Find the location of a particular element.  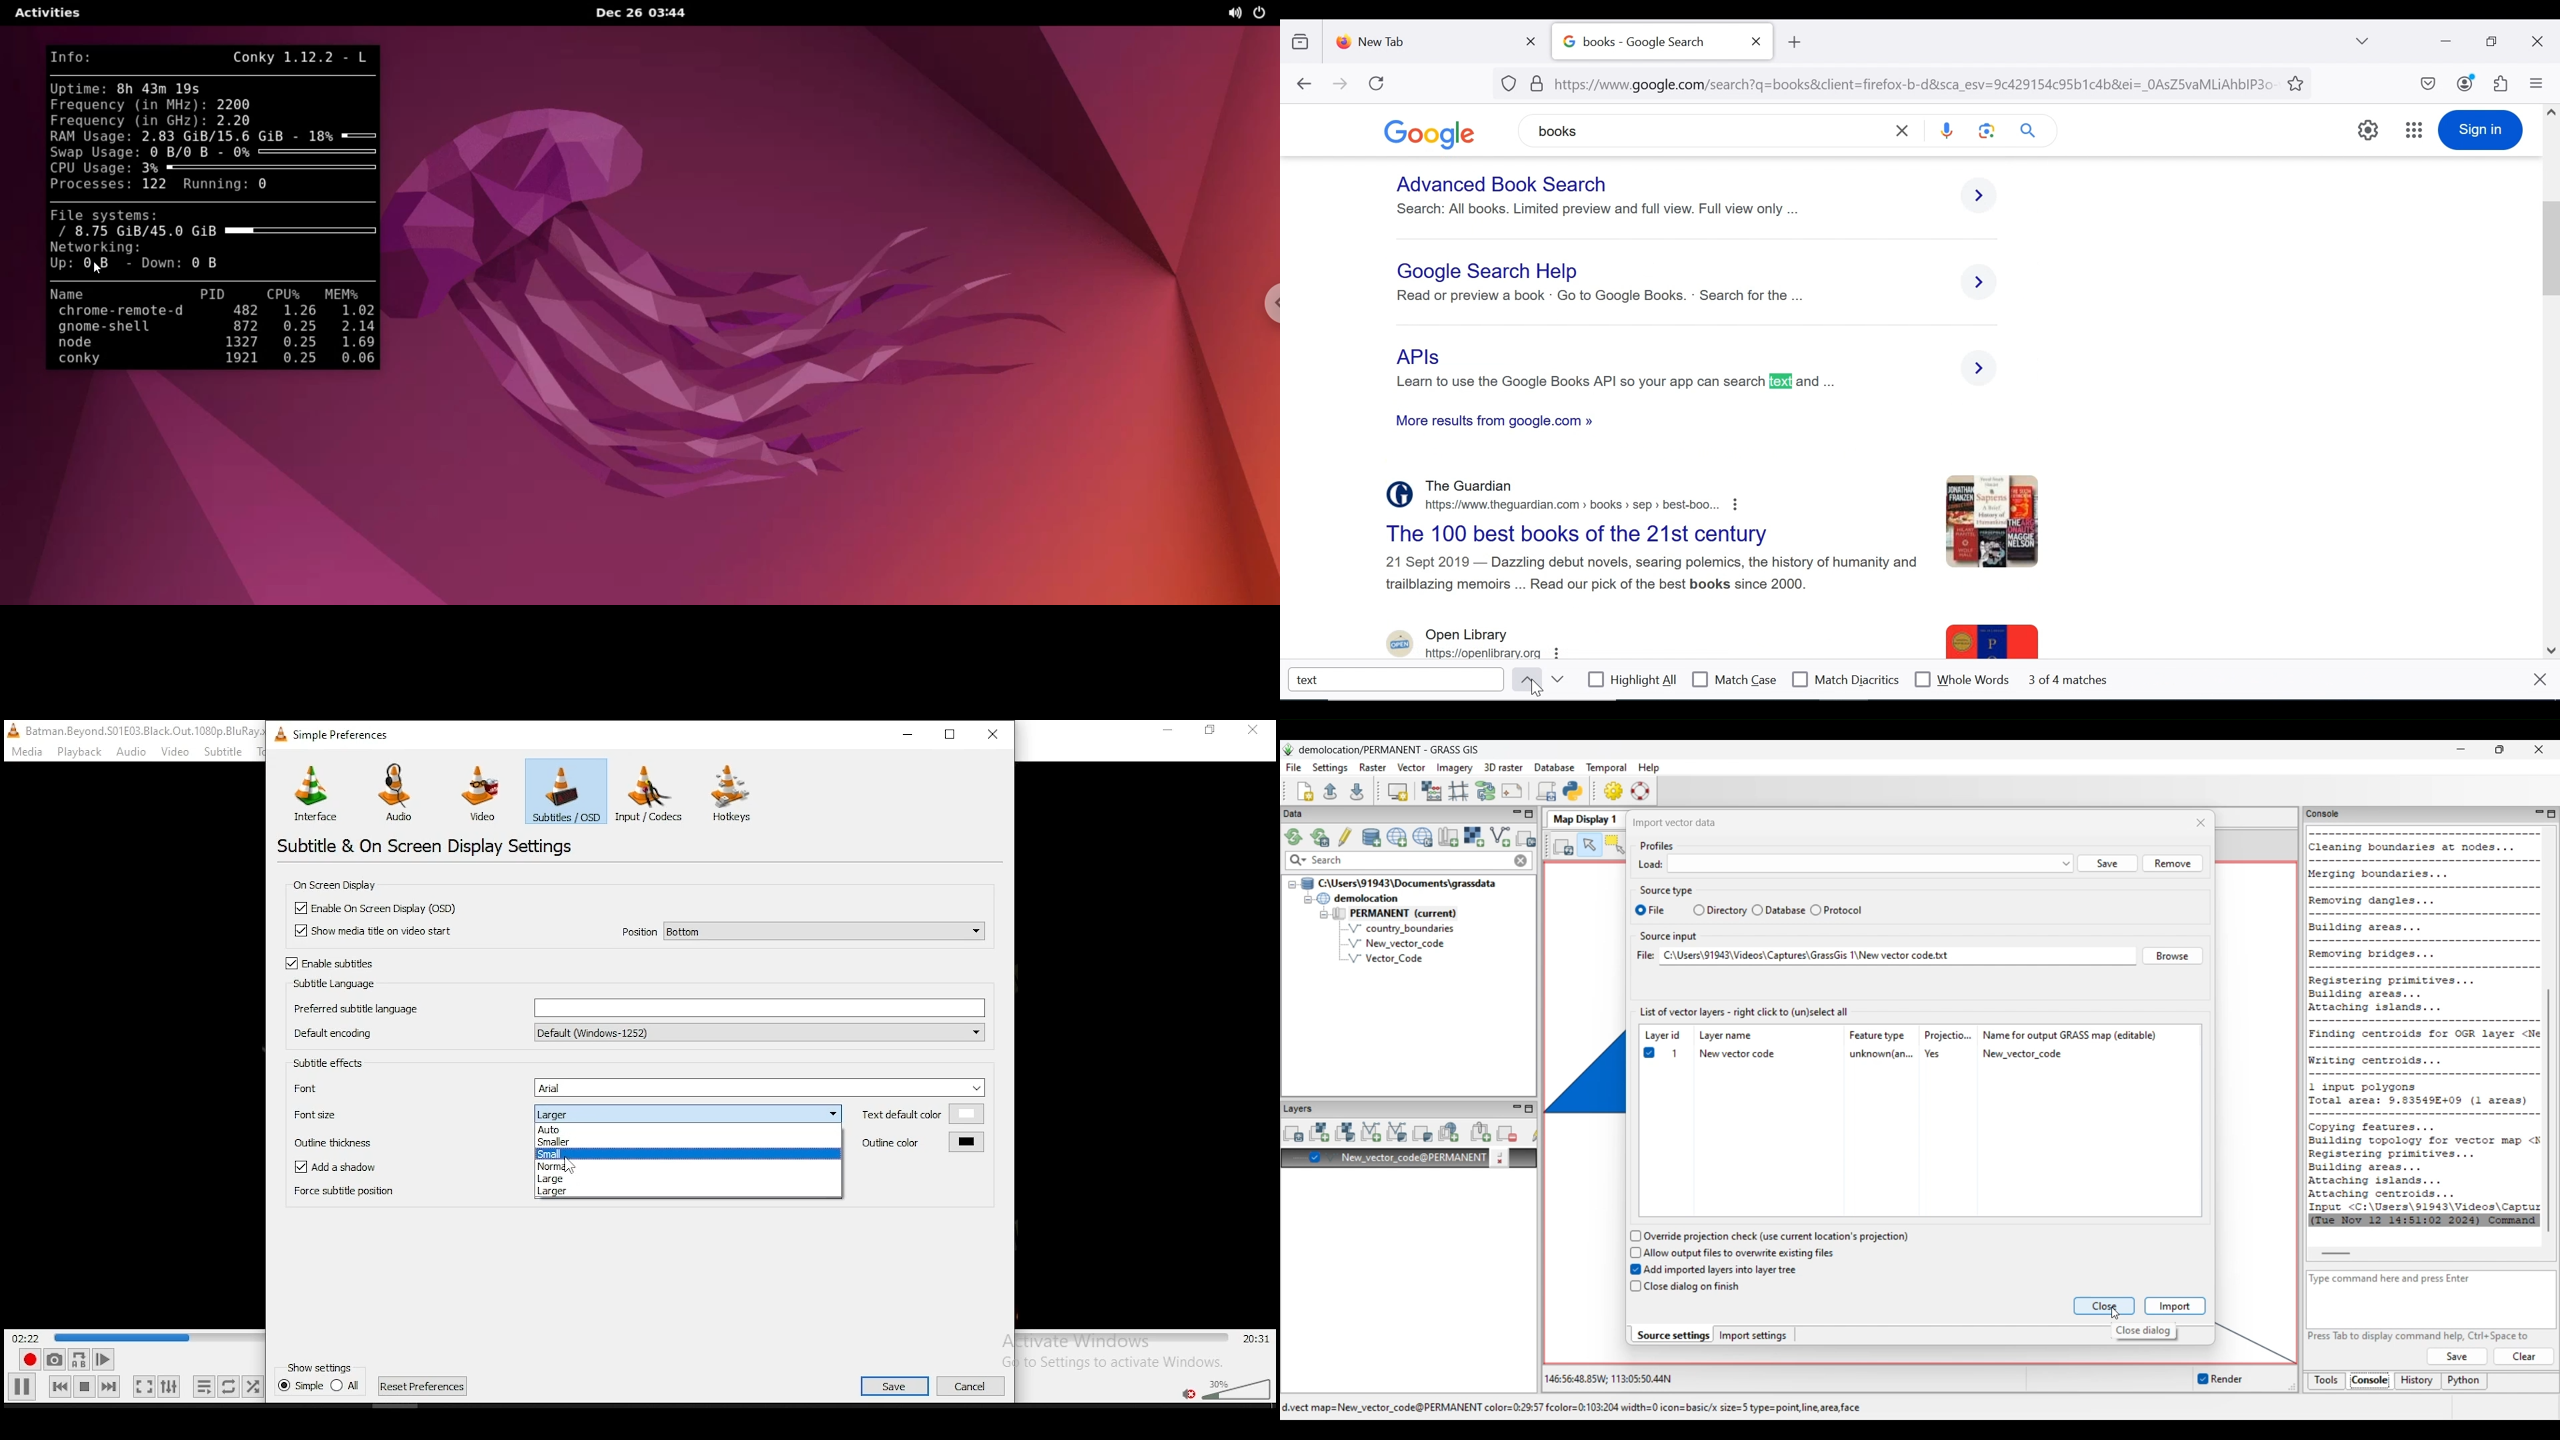

subtitle effects is located at coordinates (331, 1065).